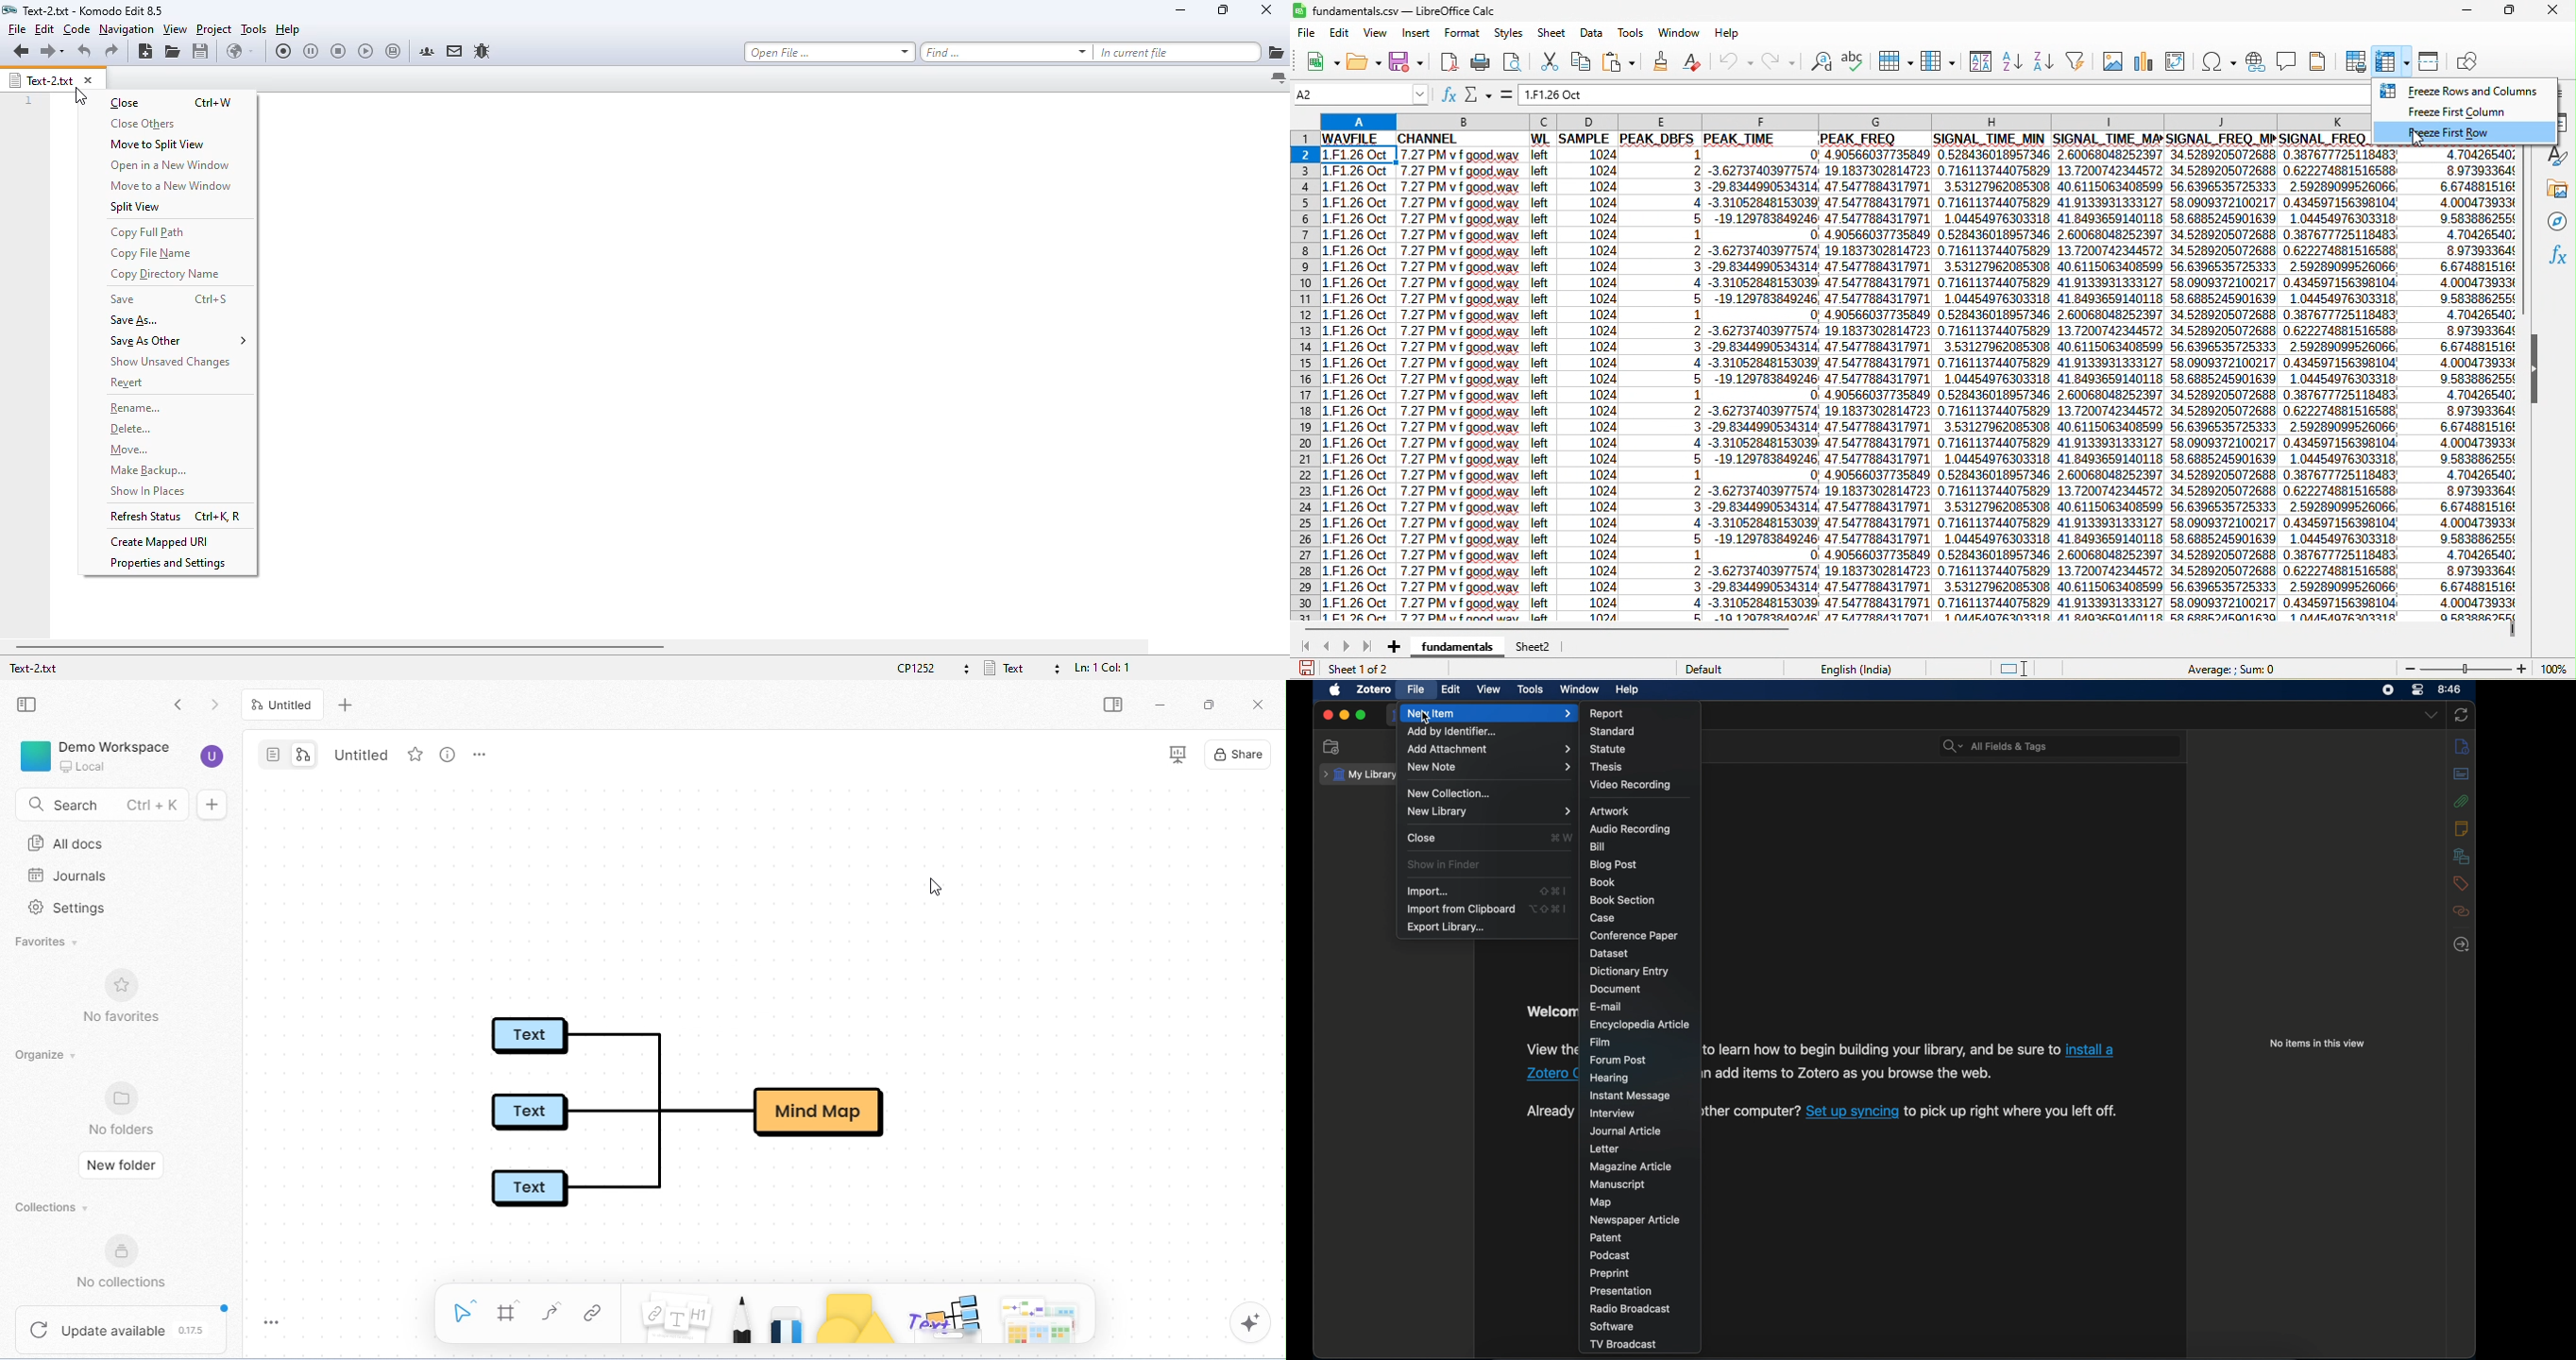 This screenshot has height=1372, width=2576. I want to click on newspaper article, so click(1636, 1220).